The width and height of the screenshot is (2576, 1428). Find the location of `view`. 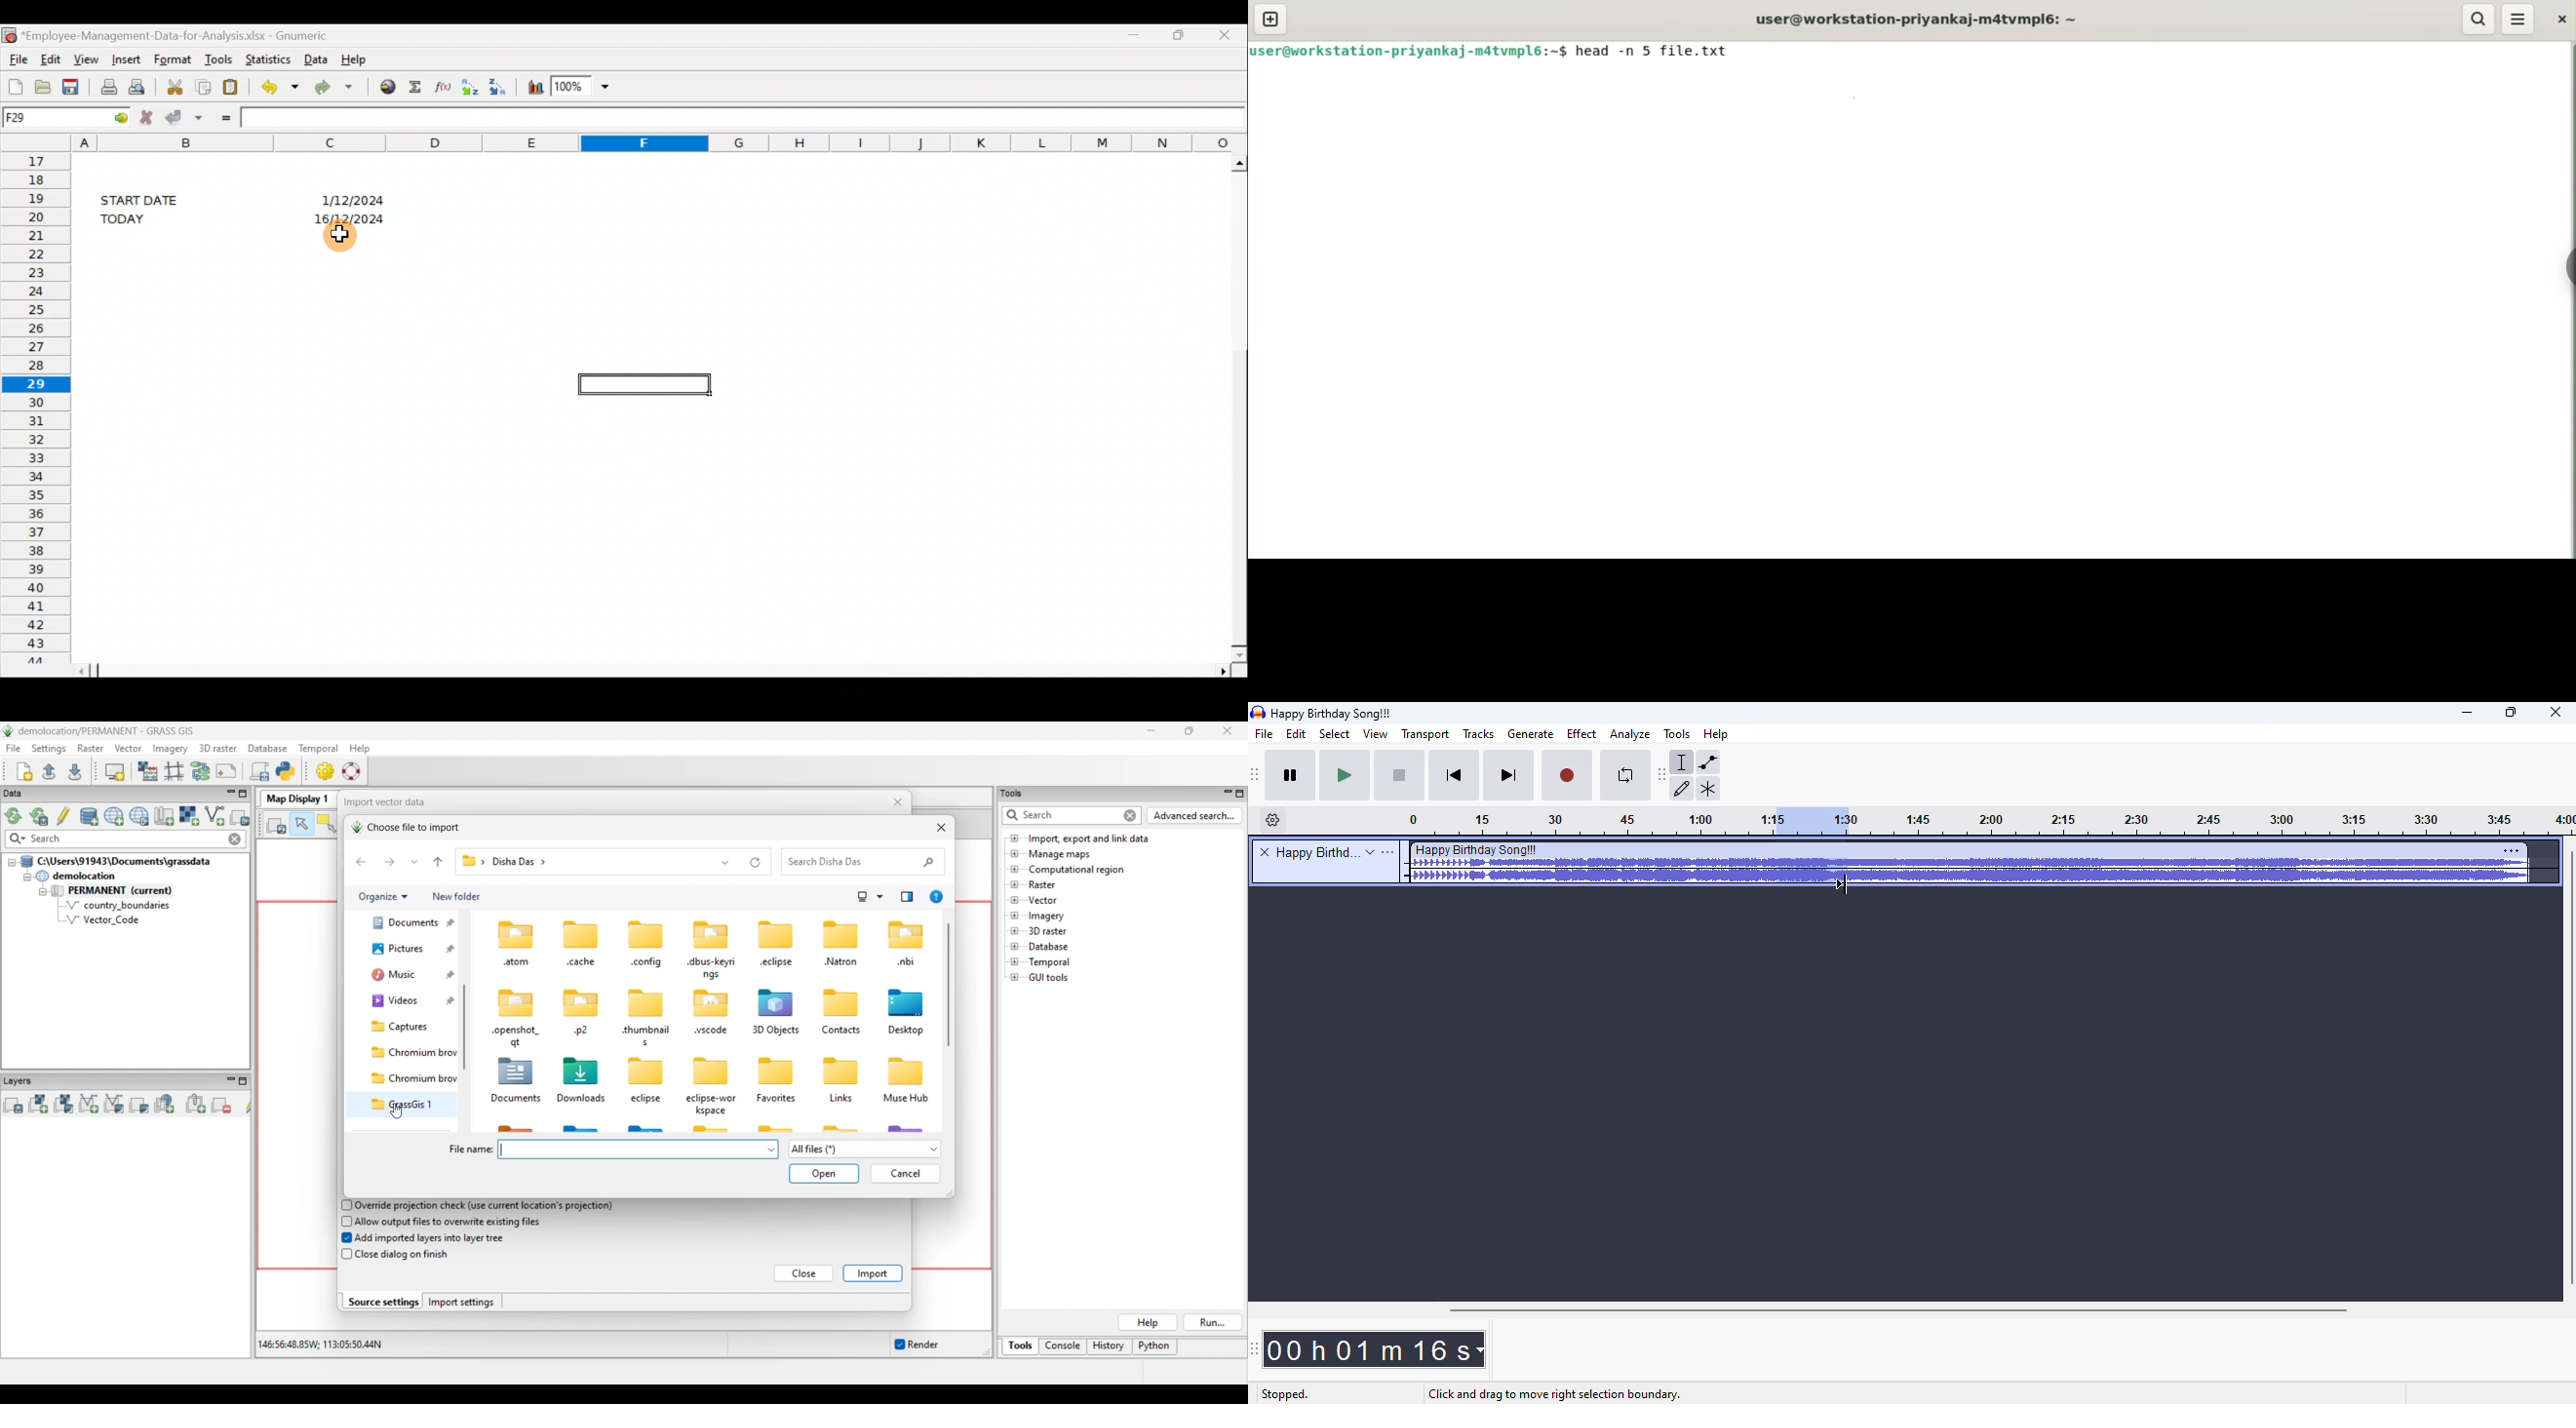

view is located at coordinates (1374, 734).